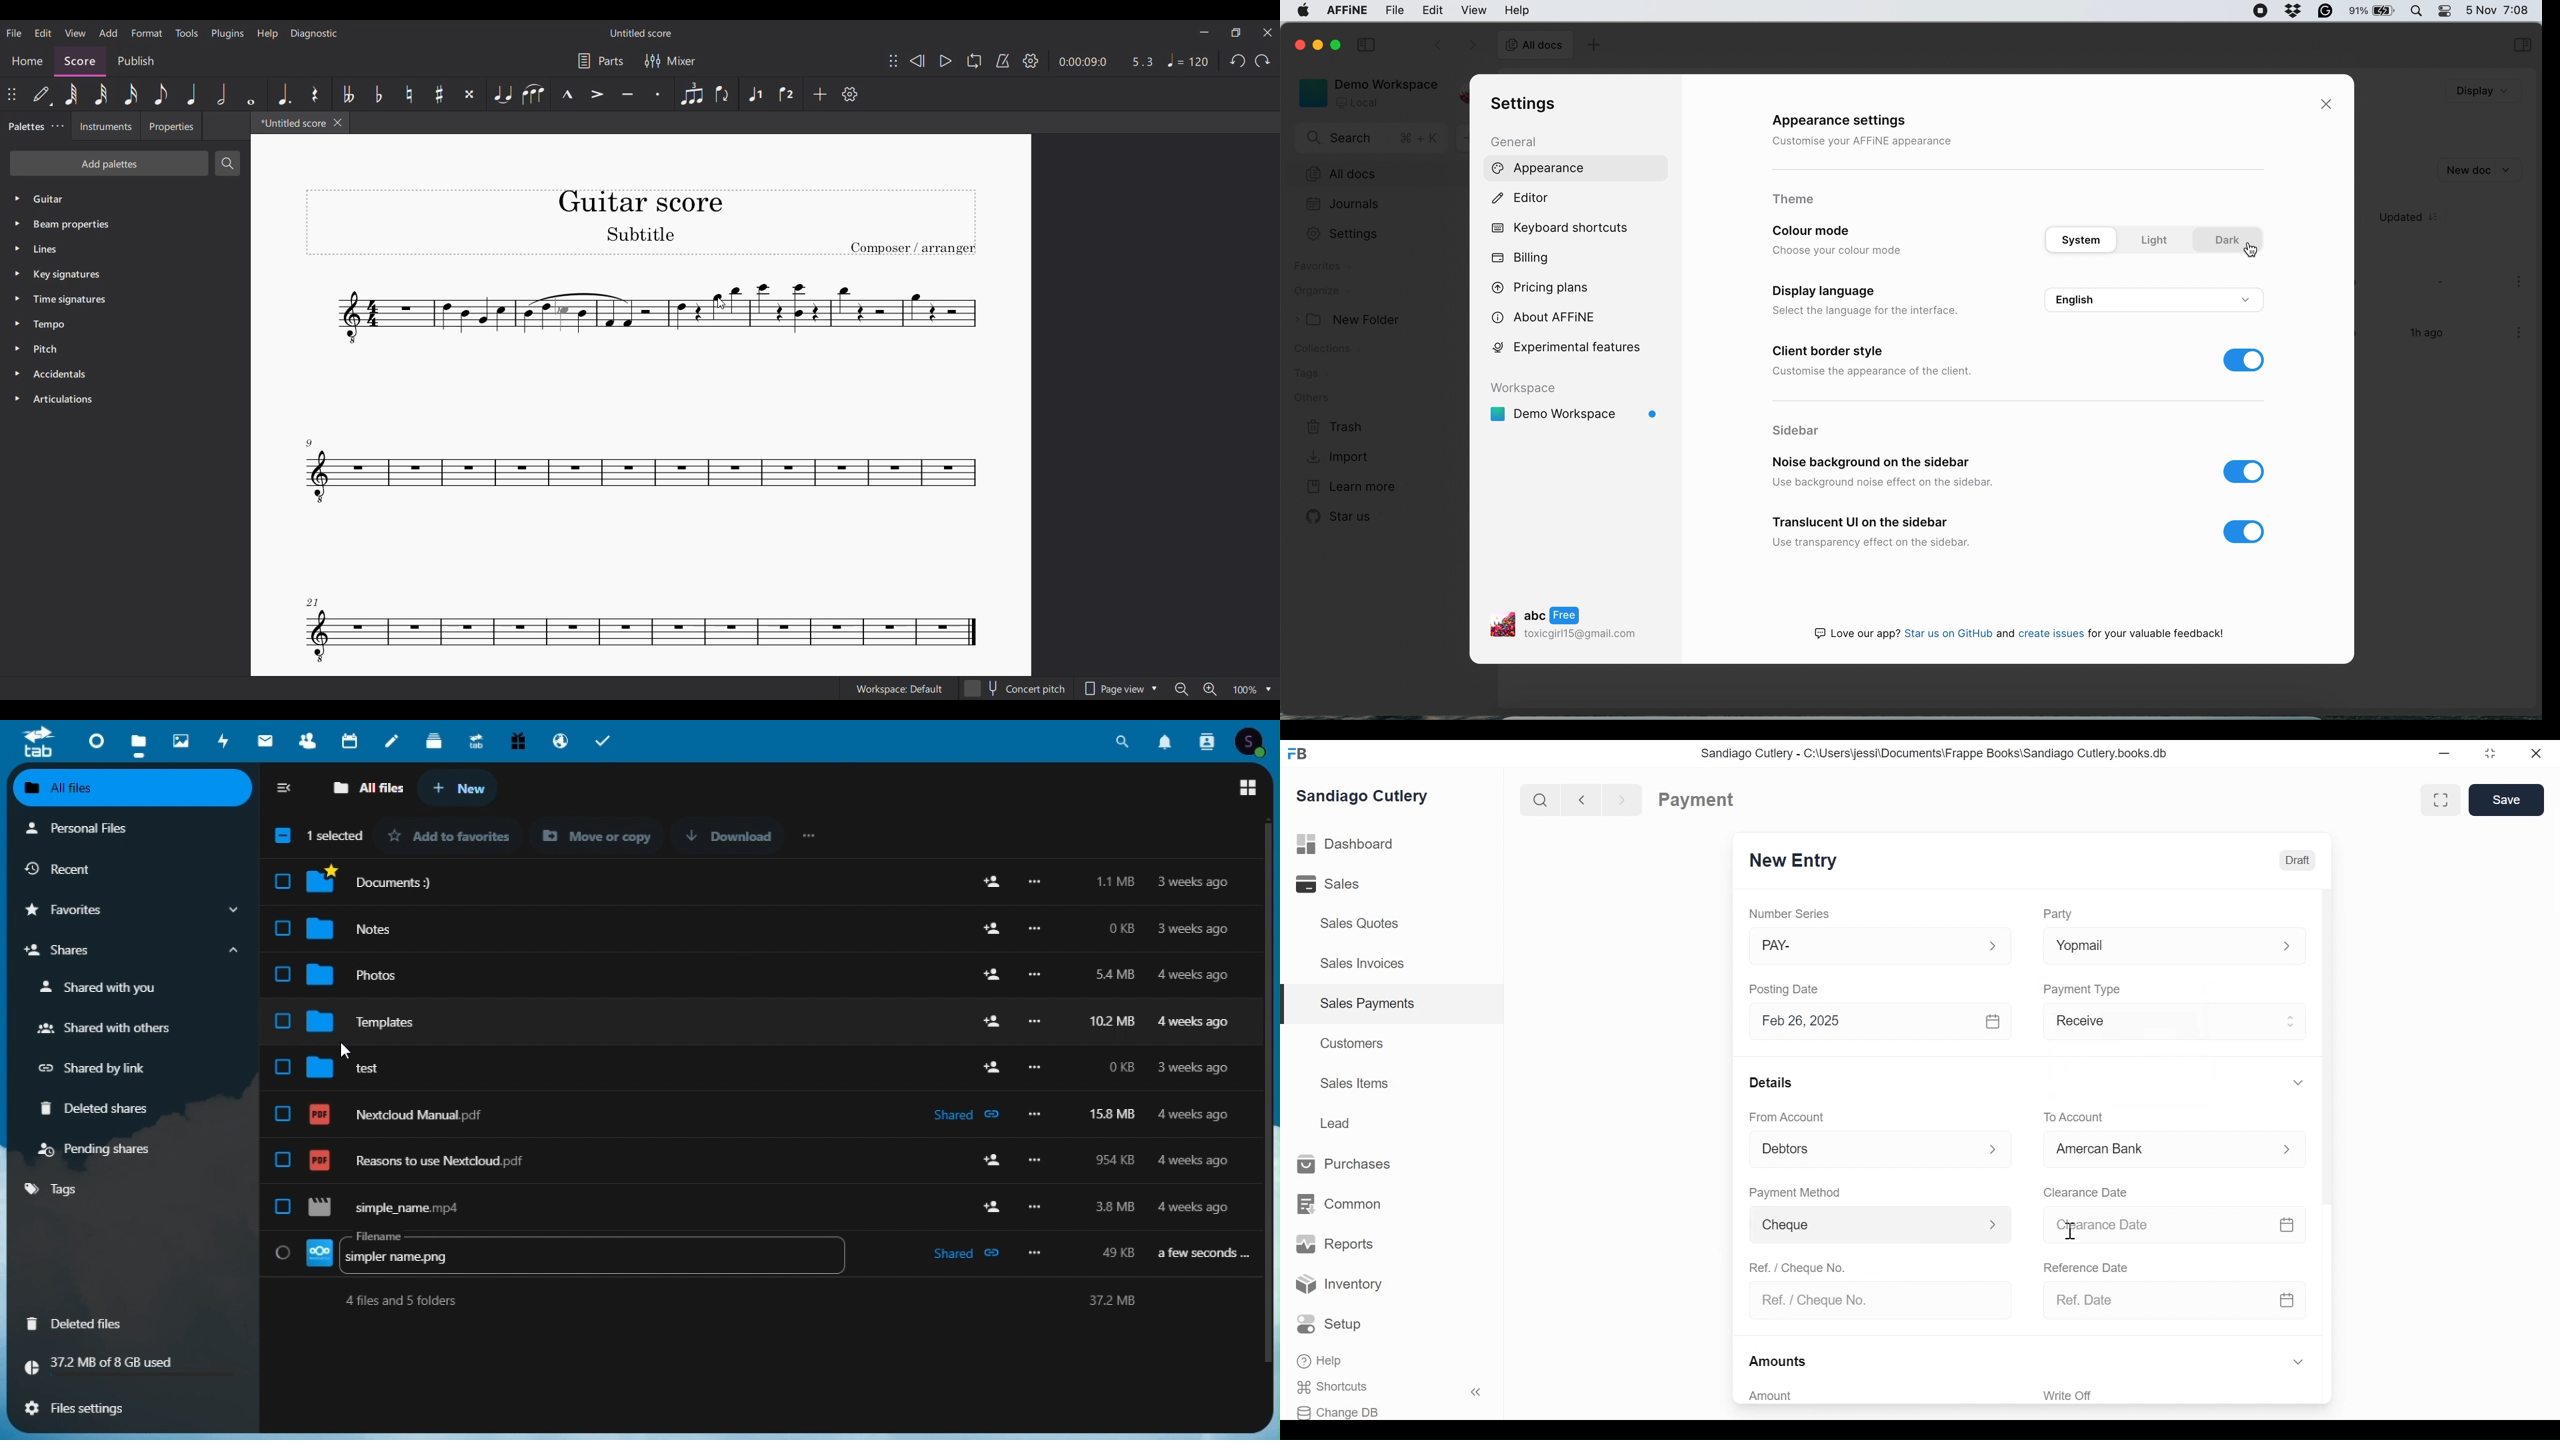 This screenshot has width=2576, height=1456. I want to click on Ref. / Cheque No., so click(1874, 1301).